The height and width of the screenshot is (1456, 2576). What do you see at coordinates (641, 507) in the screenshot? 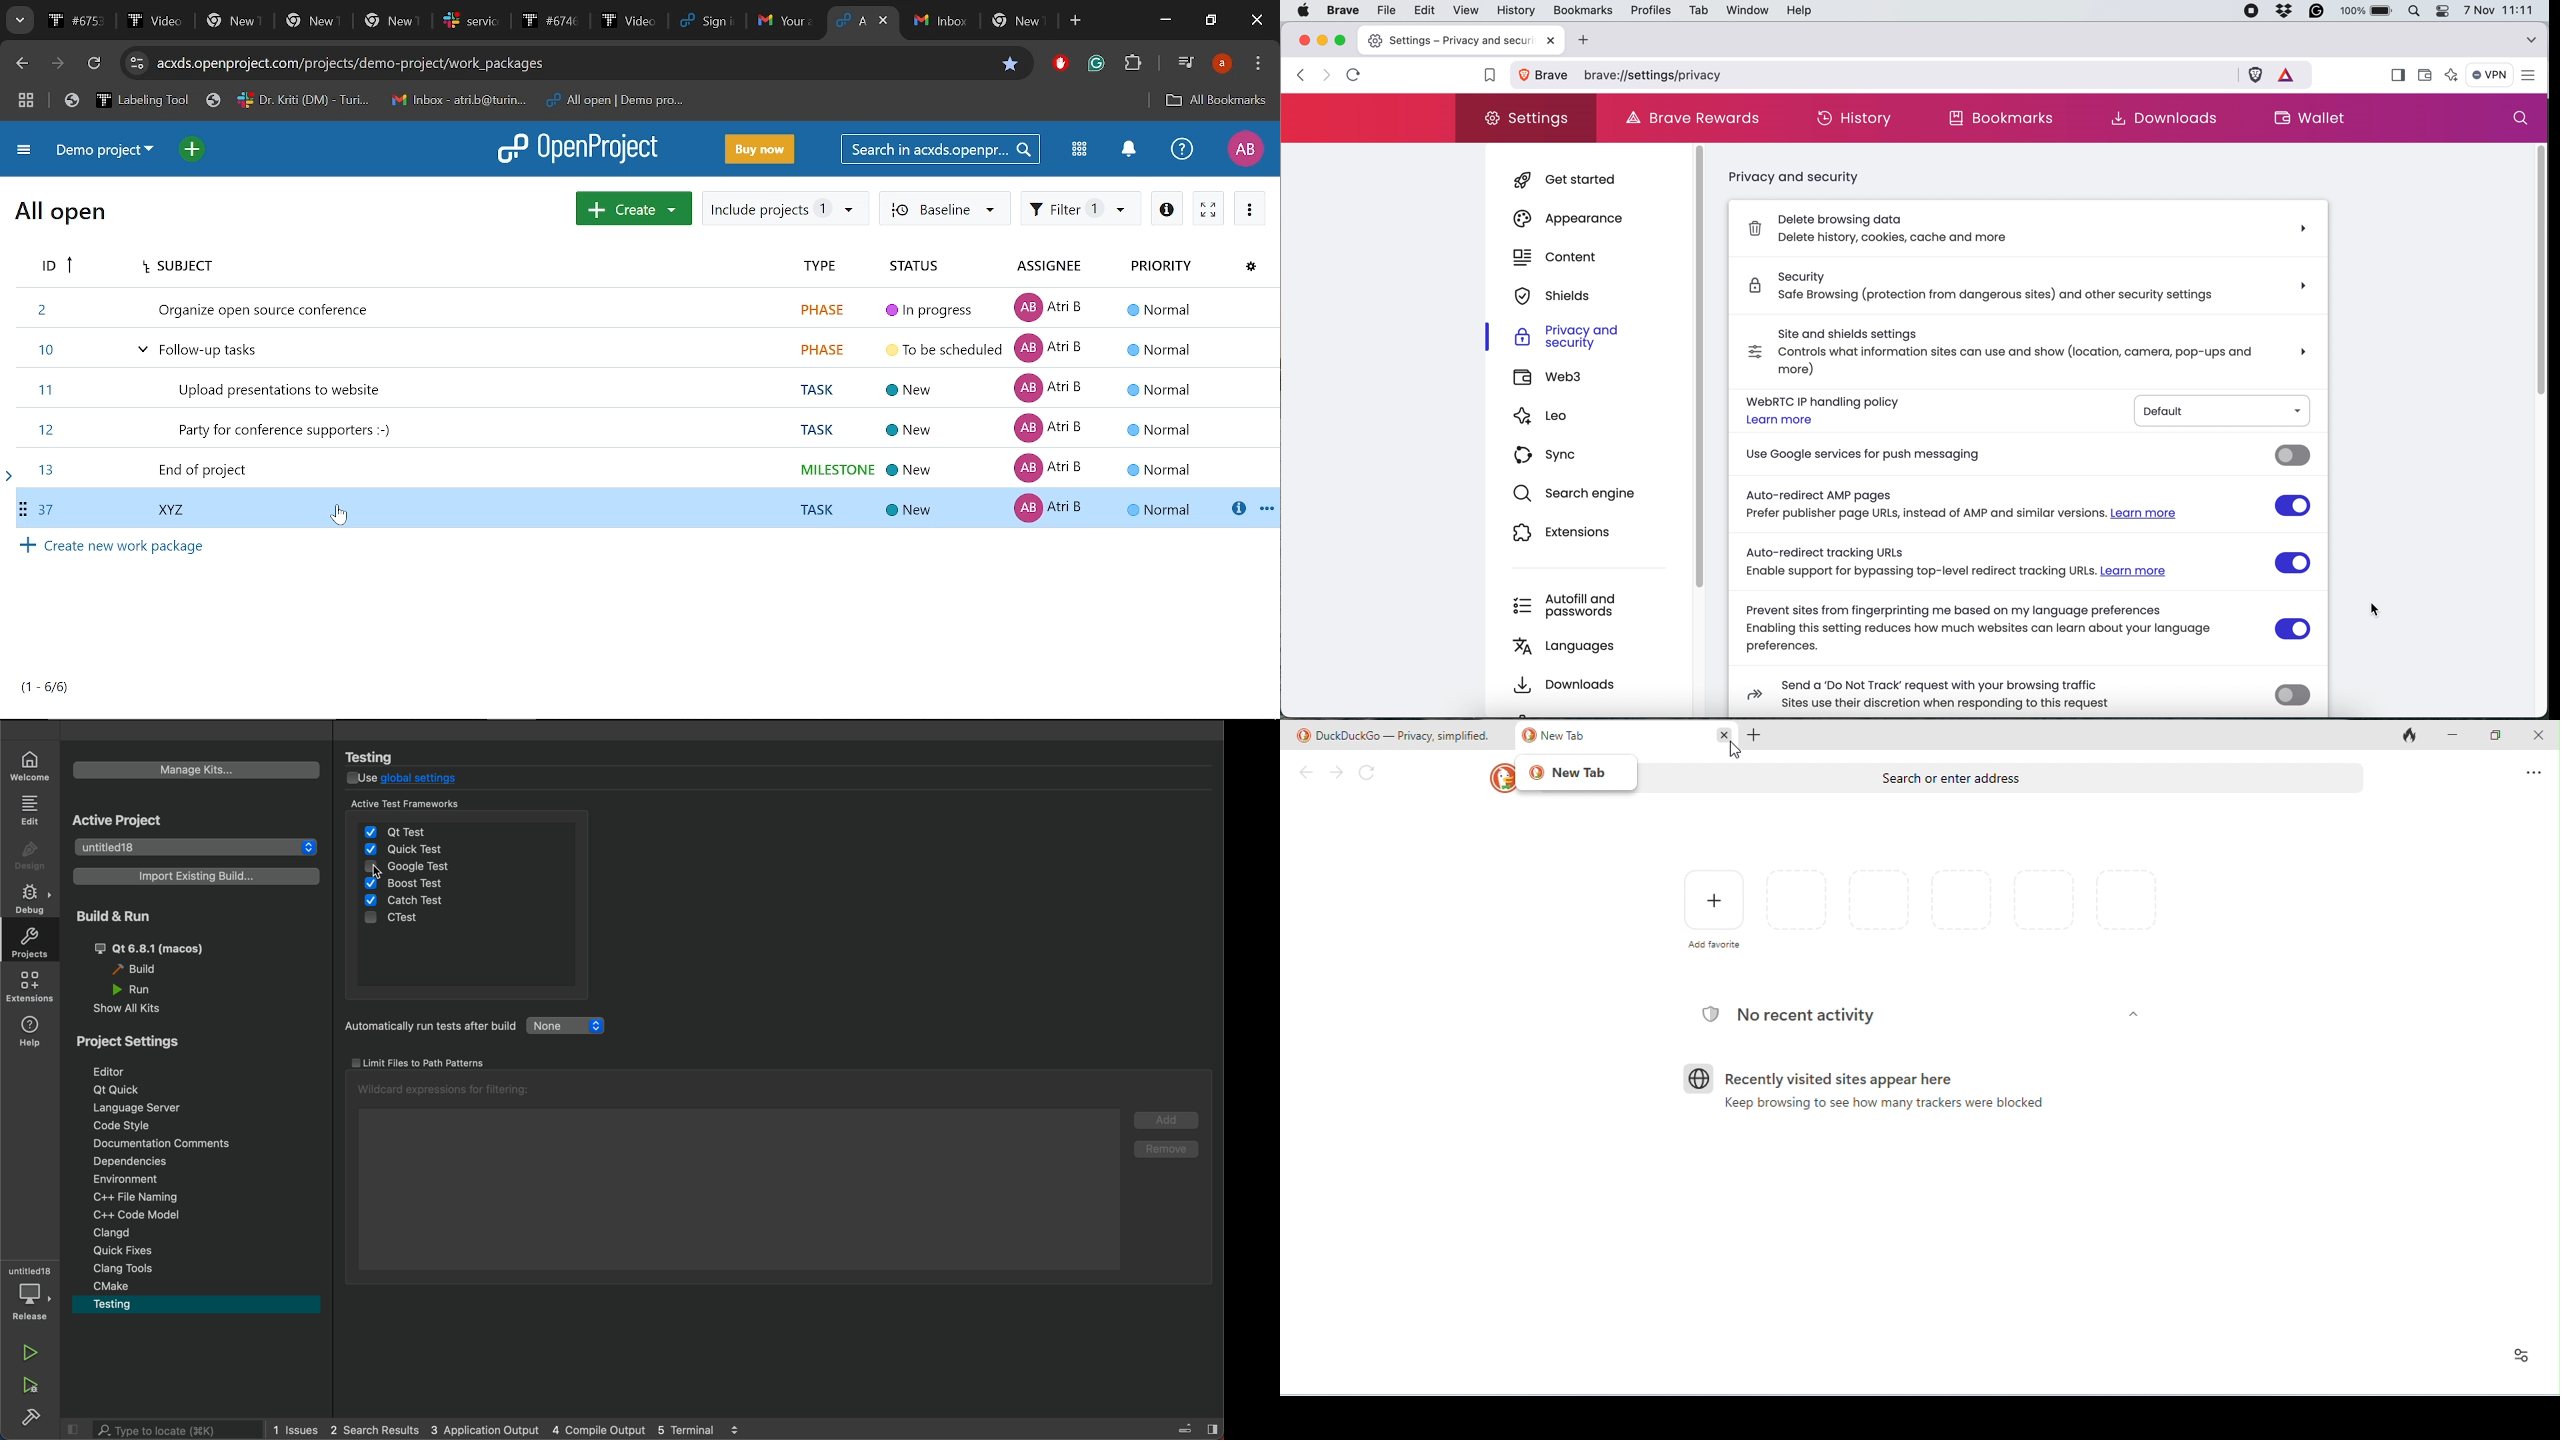
I see `Selected task` at bounding box center [641, 507].